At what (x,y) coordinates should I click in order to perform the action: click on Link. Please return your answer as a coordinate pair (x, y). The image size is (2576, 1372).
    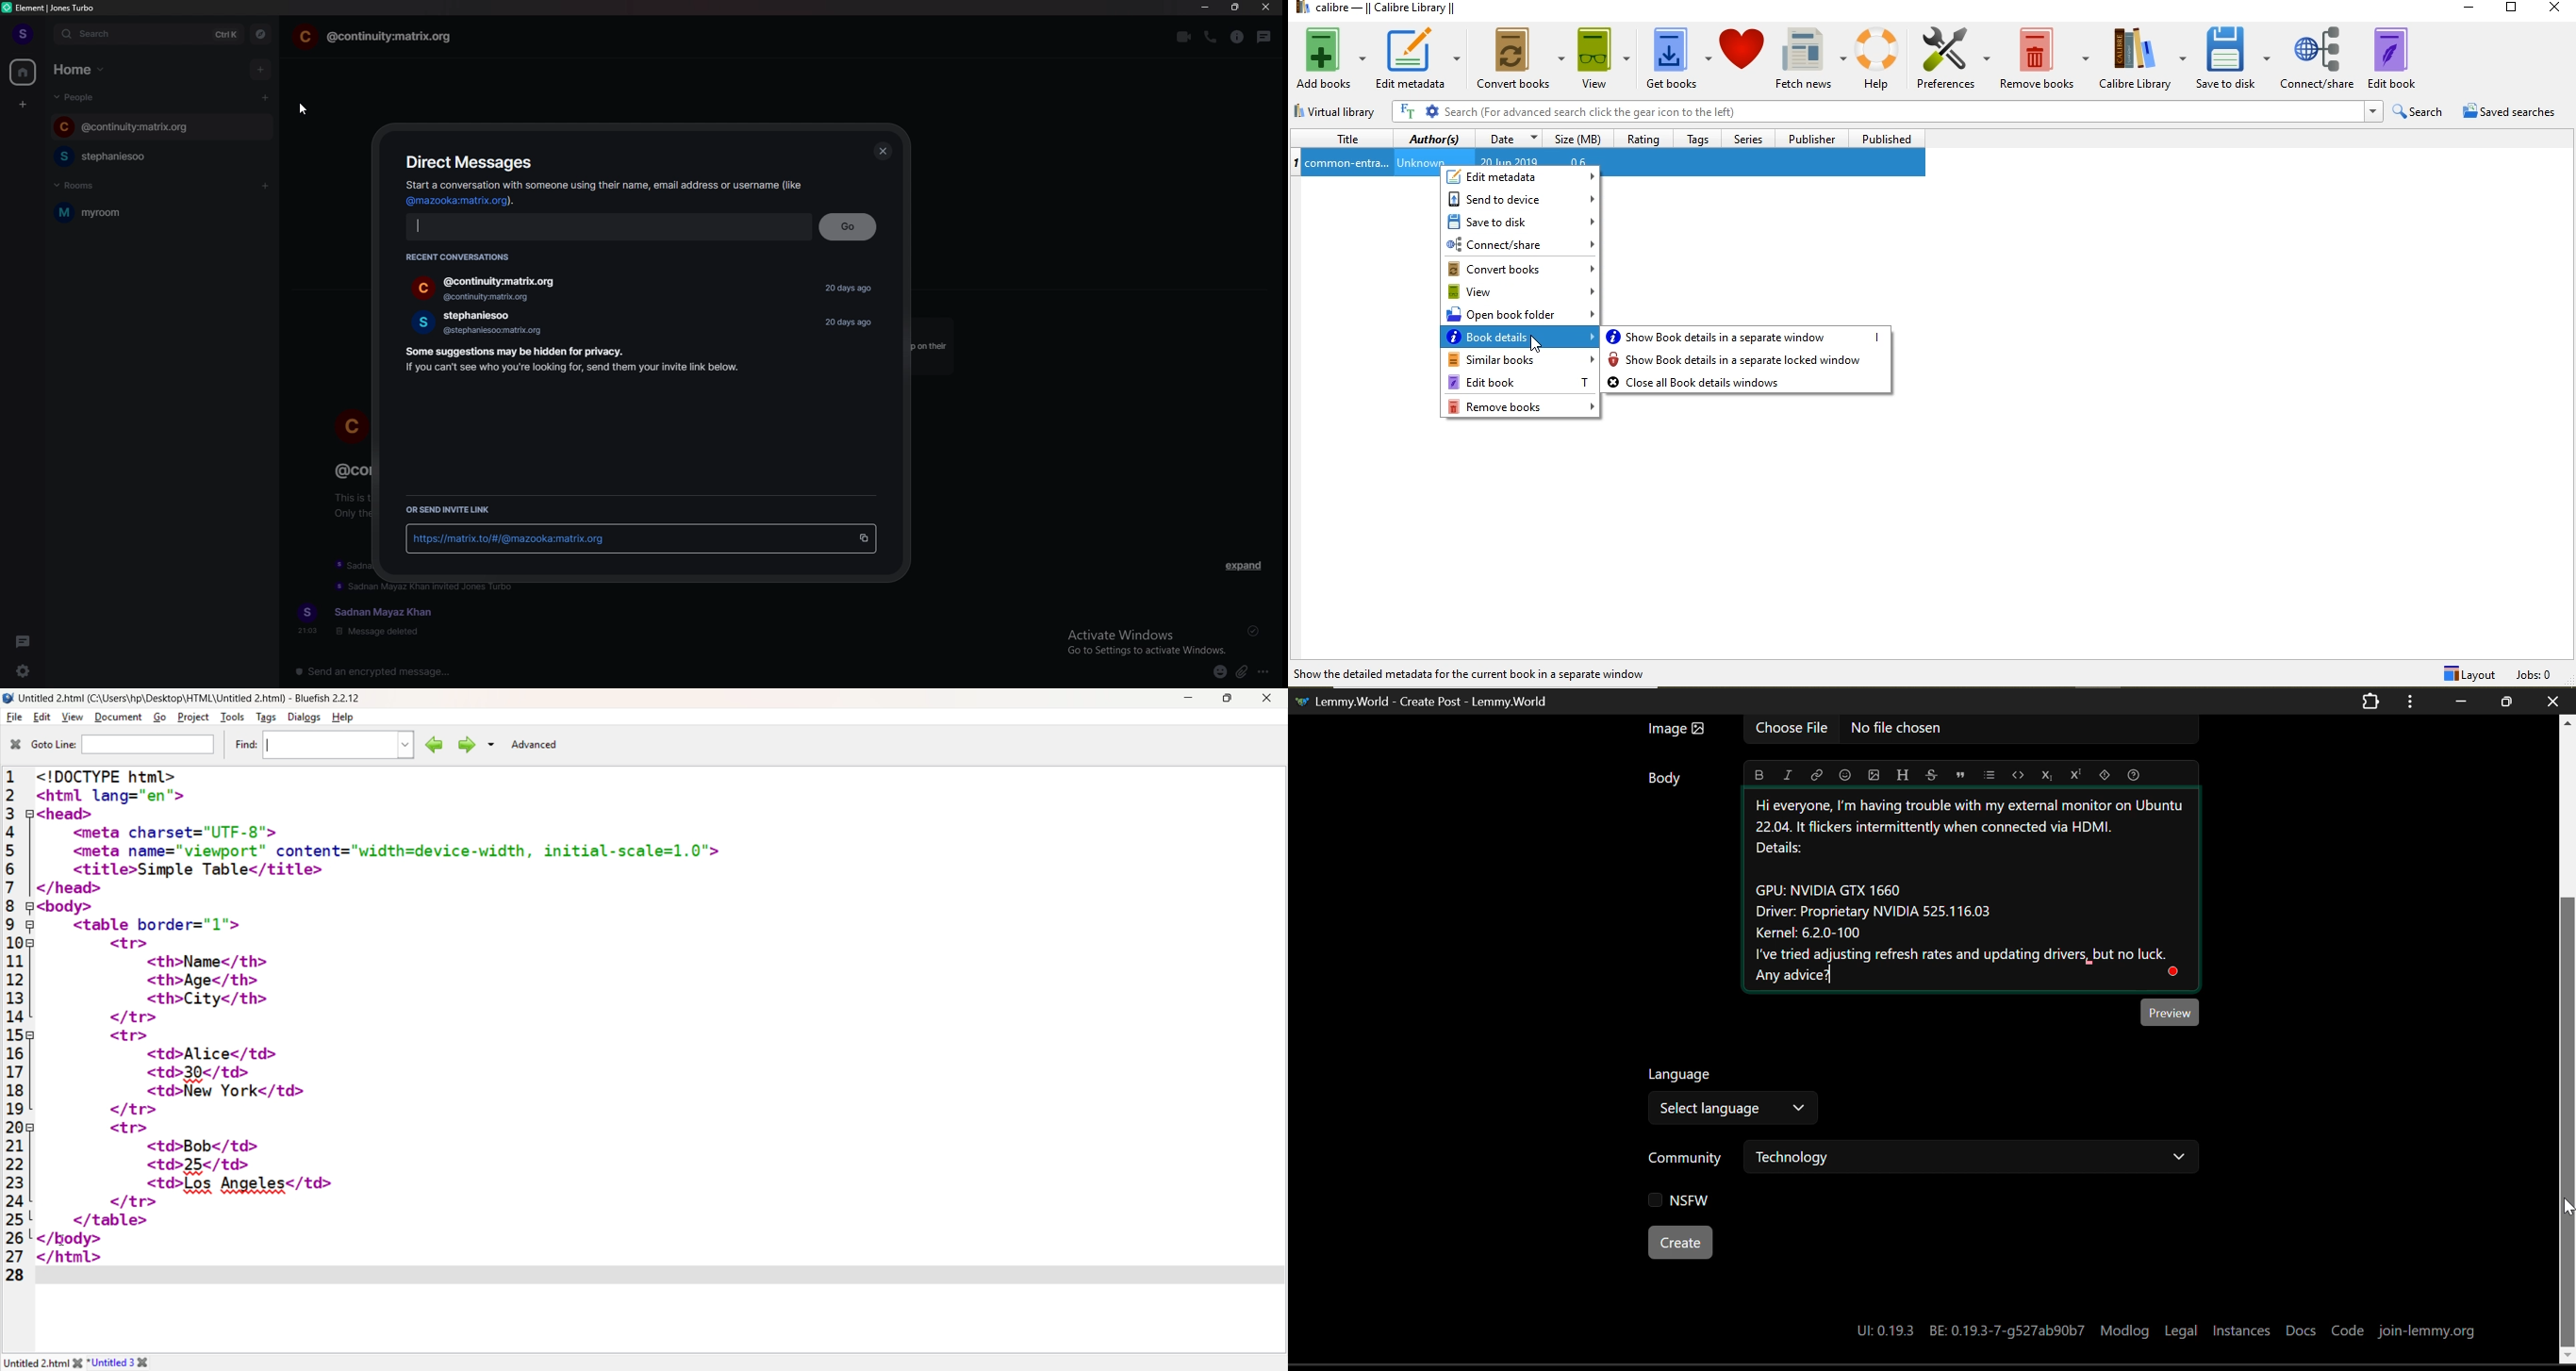
    Looking at the image, I should click on (1816, 774).